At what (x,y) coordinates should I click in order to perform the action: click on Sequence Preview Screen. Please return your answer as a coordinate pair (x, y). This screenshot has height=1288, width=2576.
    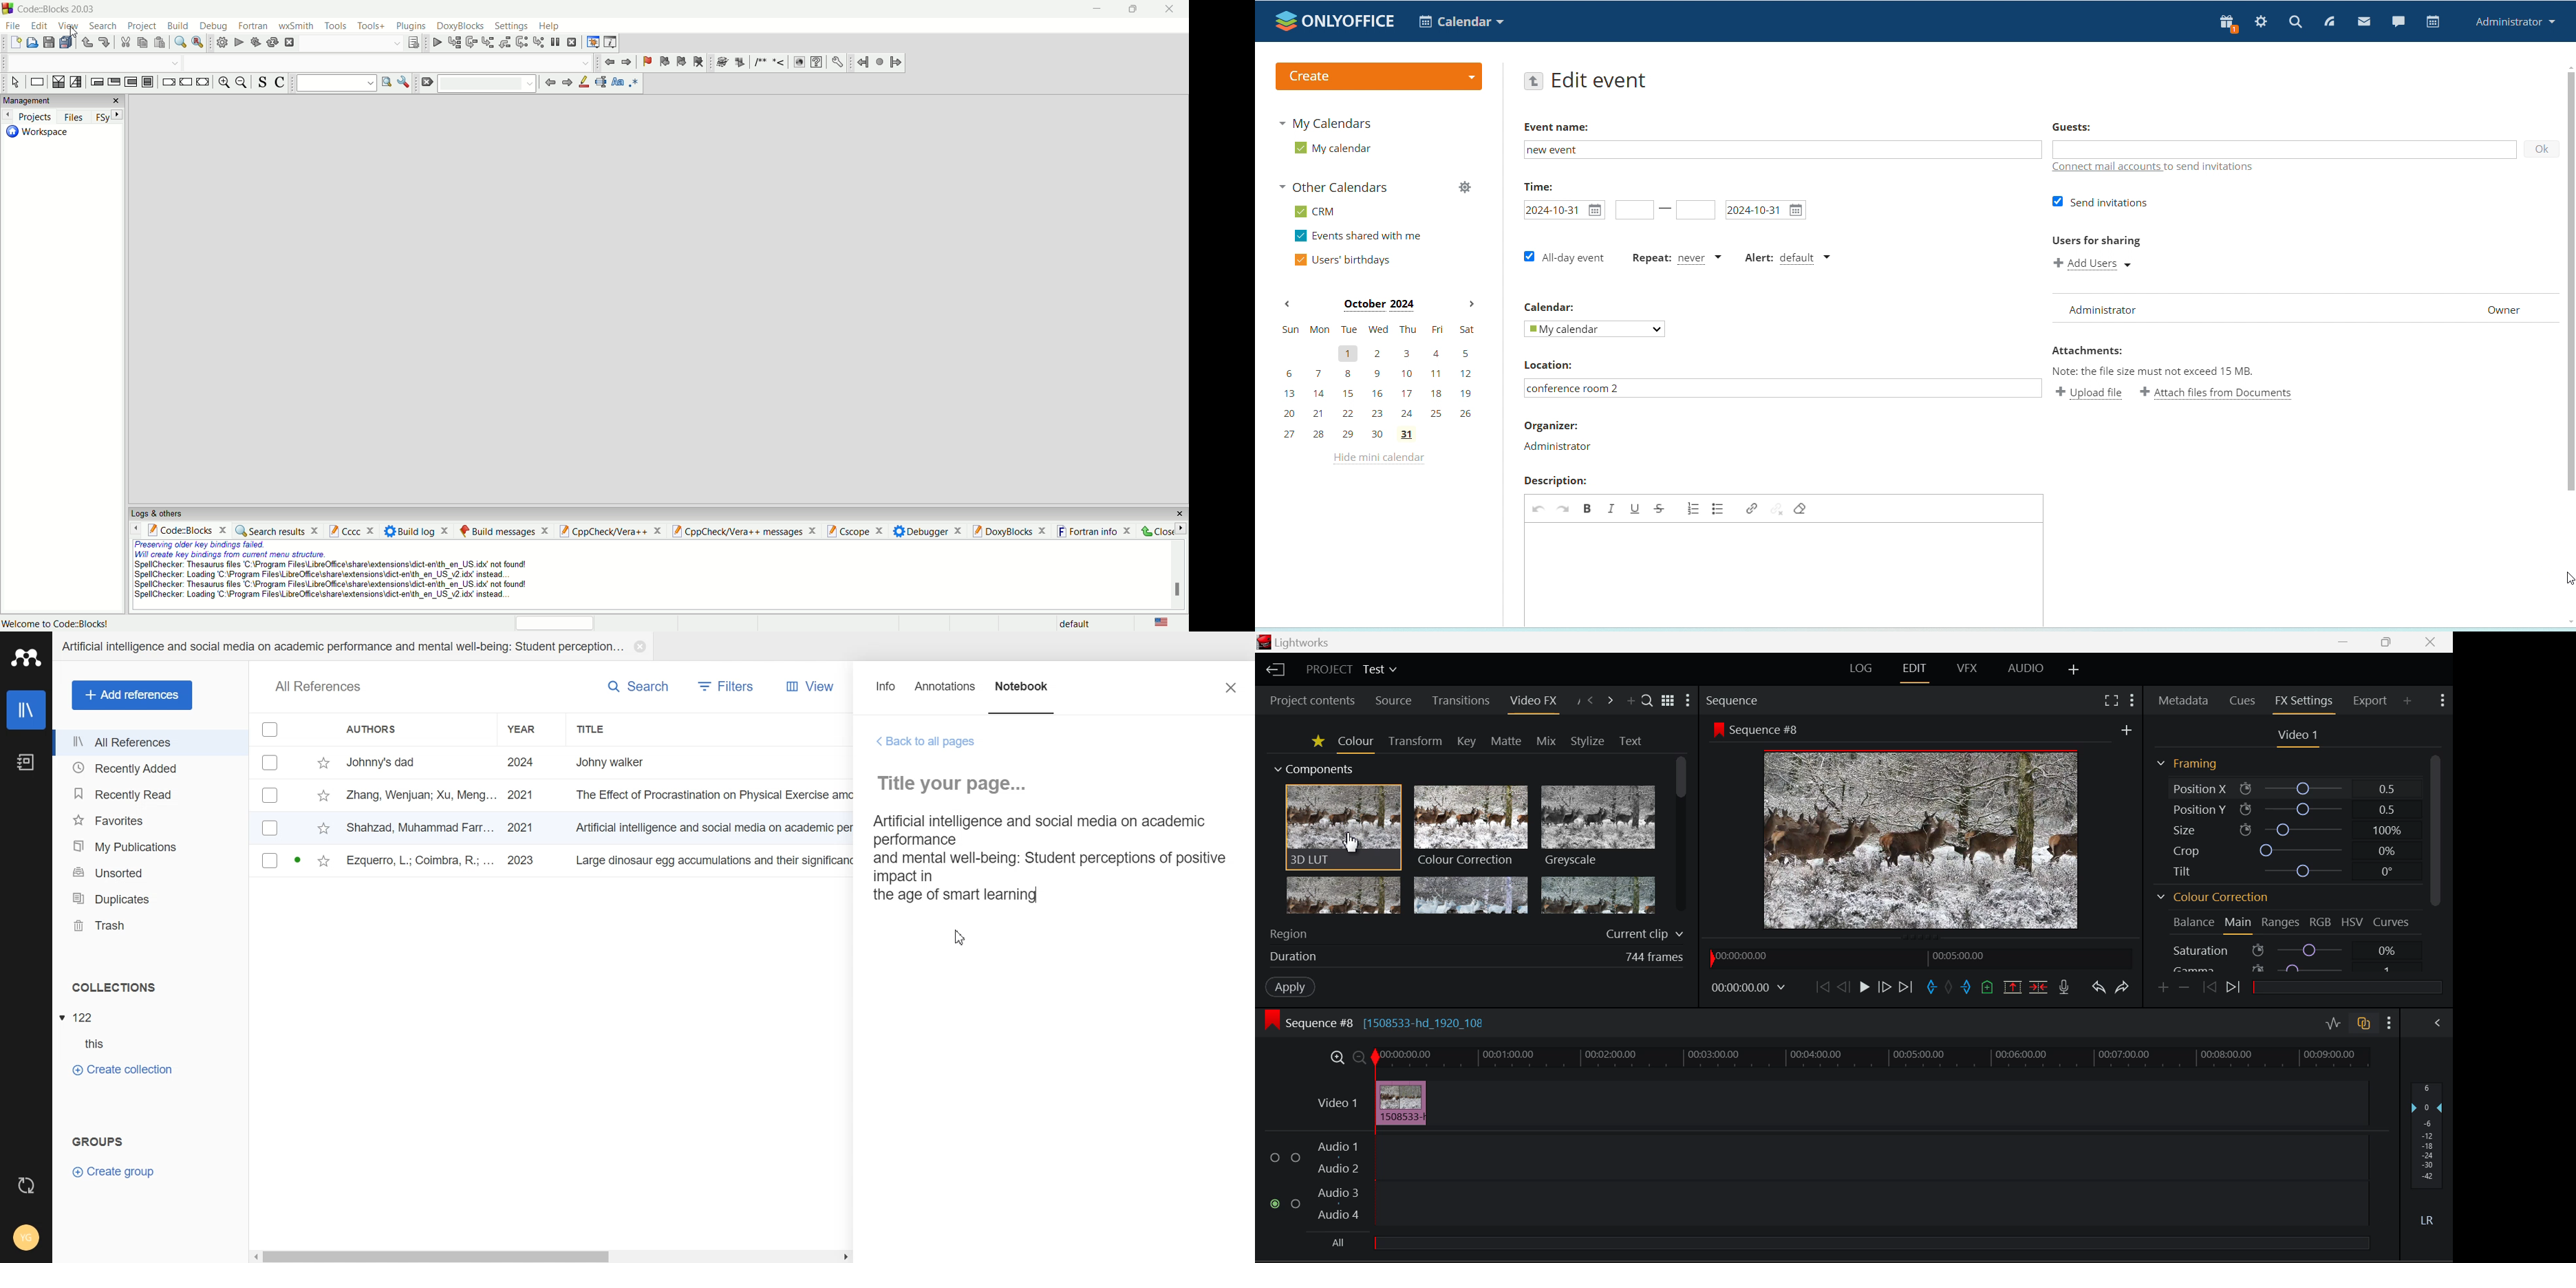
    Looking at the image, I should click on (1918, 841).